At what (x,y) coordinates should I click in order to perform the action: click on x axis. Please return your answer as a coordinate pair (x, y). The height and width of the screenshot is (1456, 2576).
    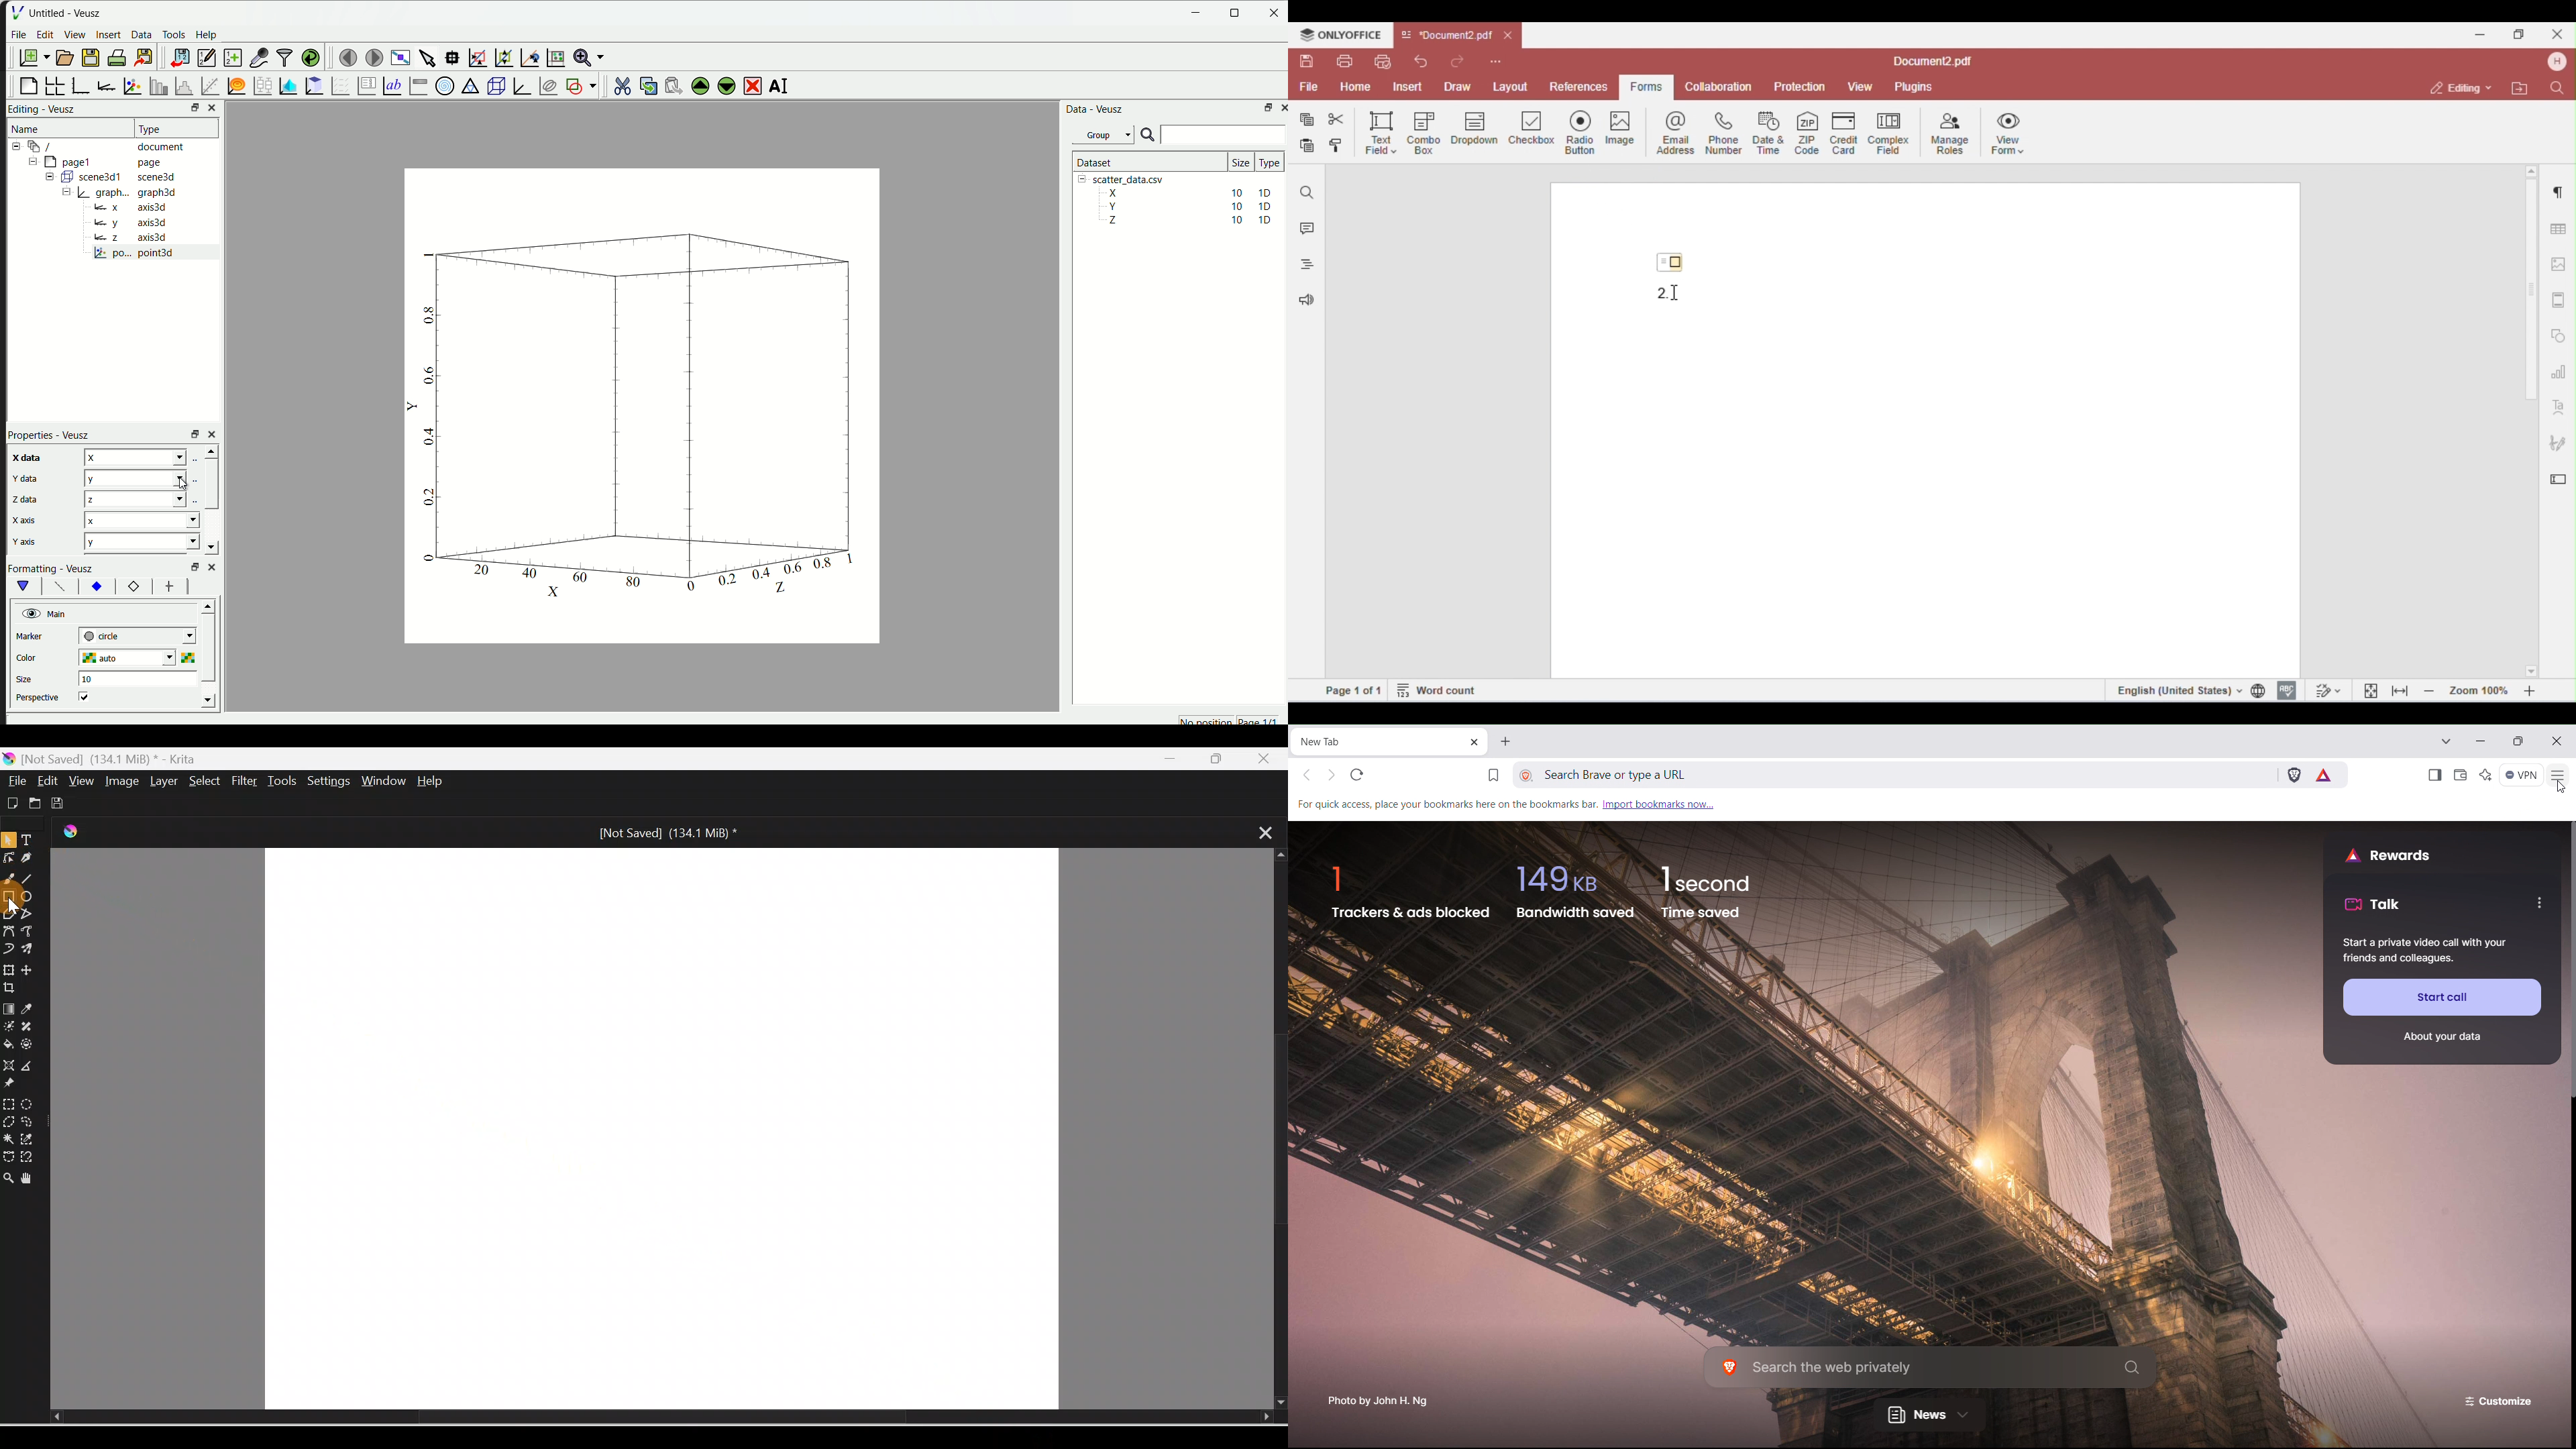
    Looking at the image, I should click on (25, 520).